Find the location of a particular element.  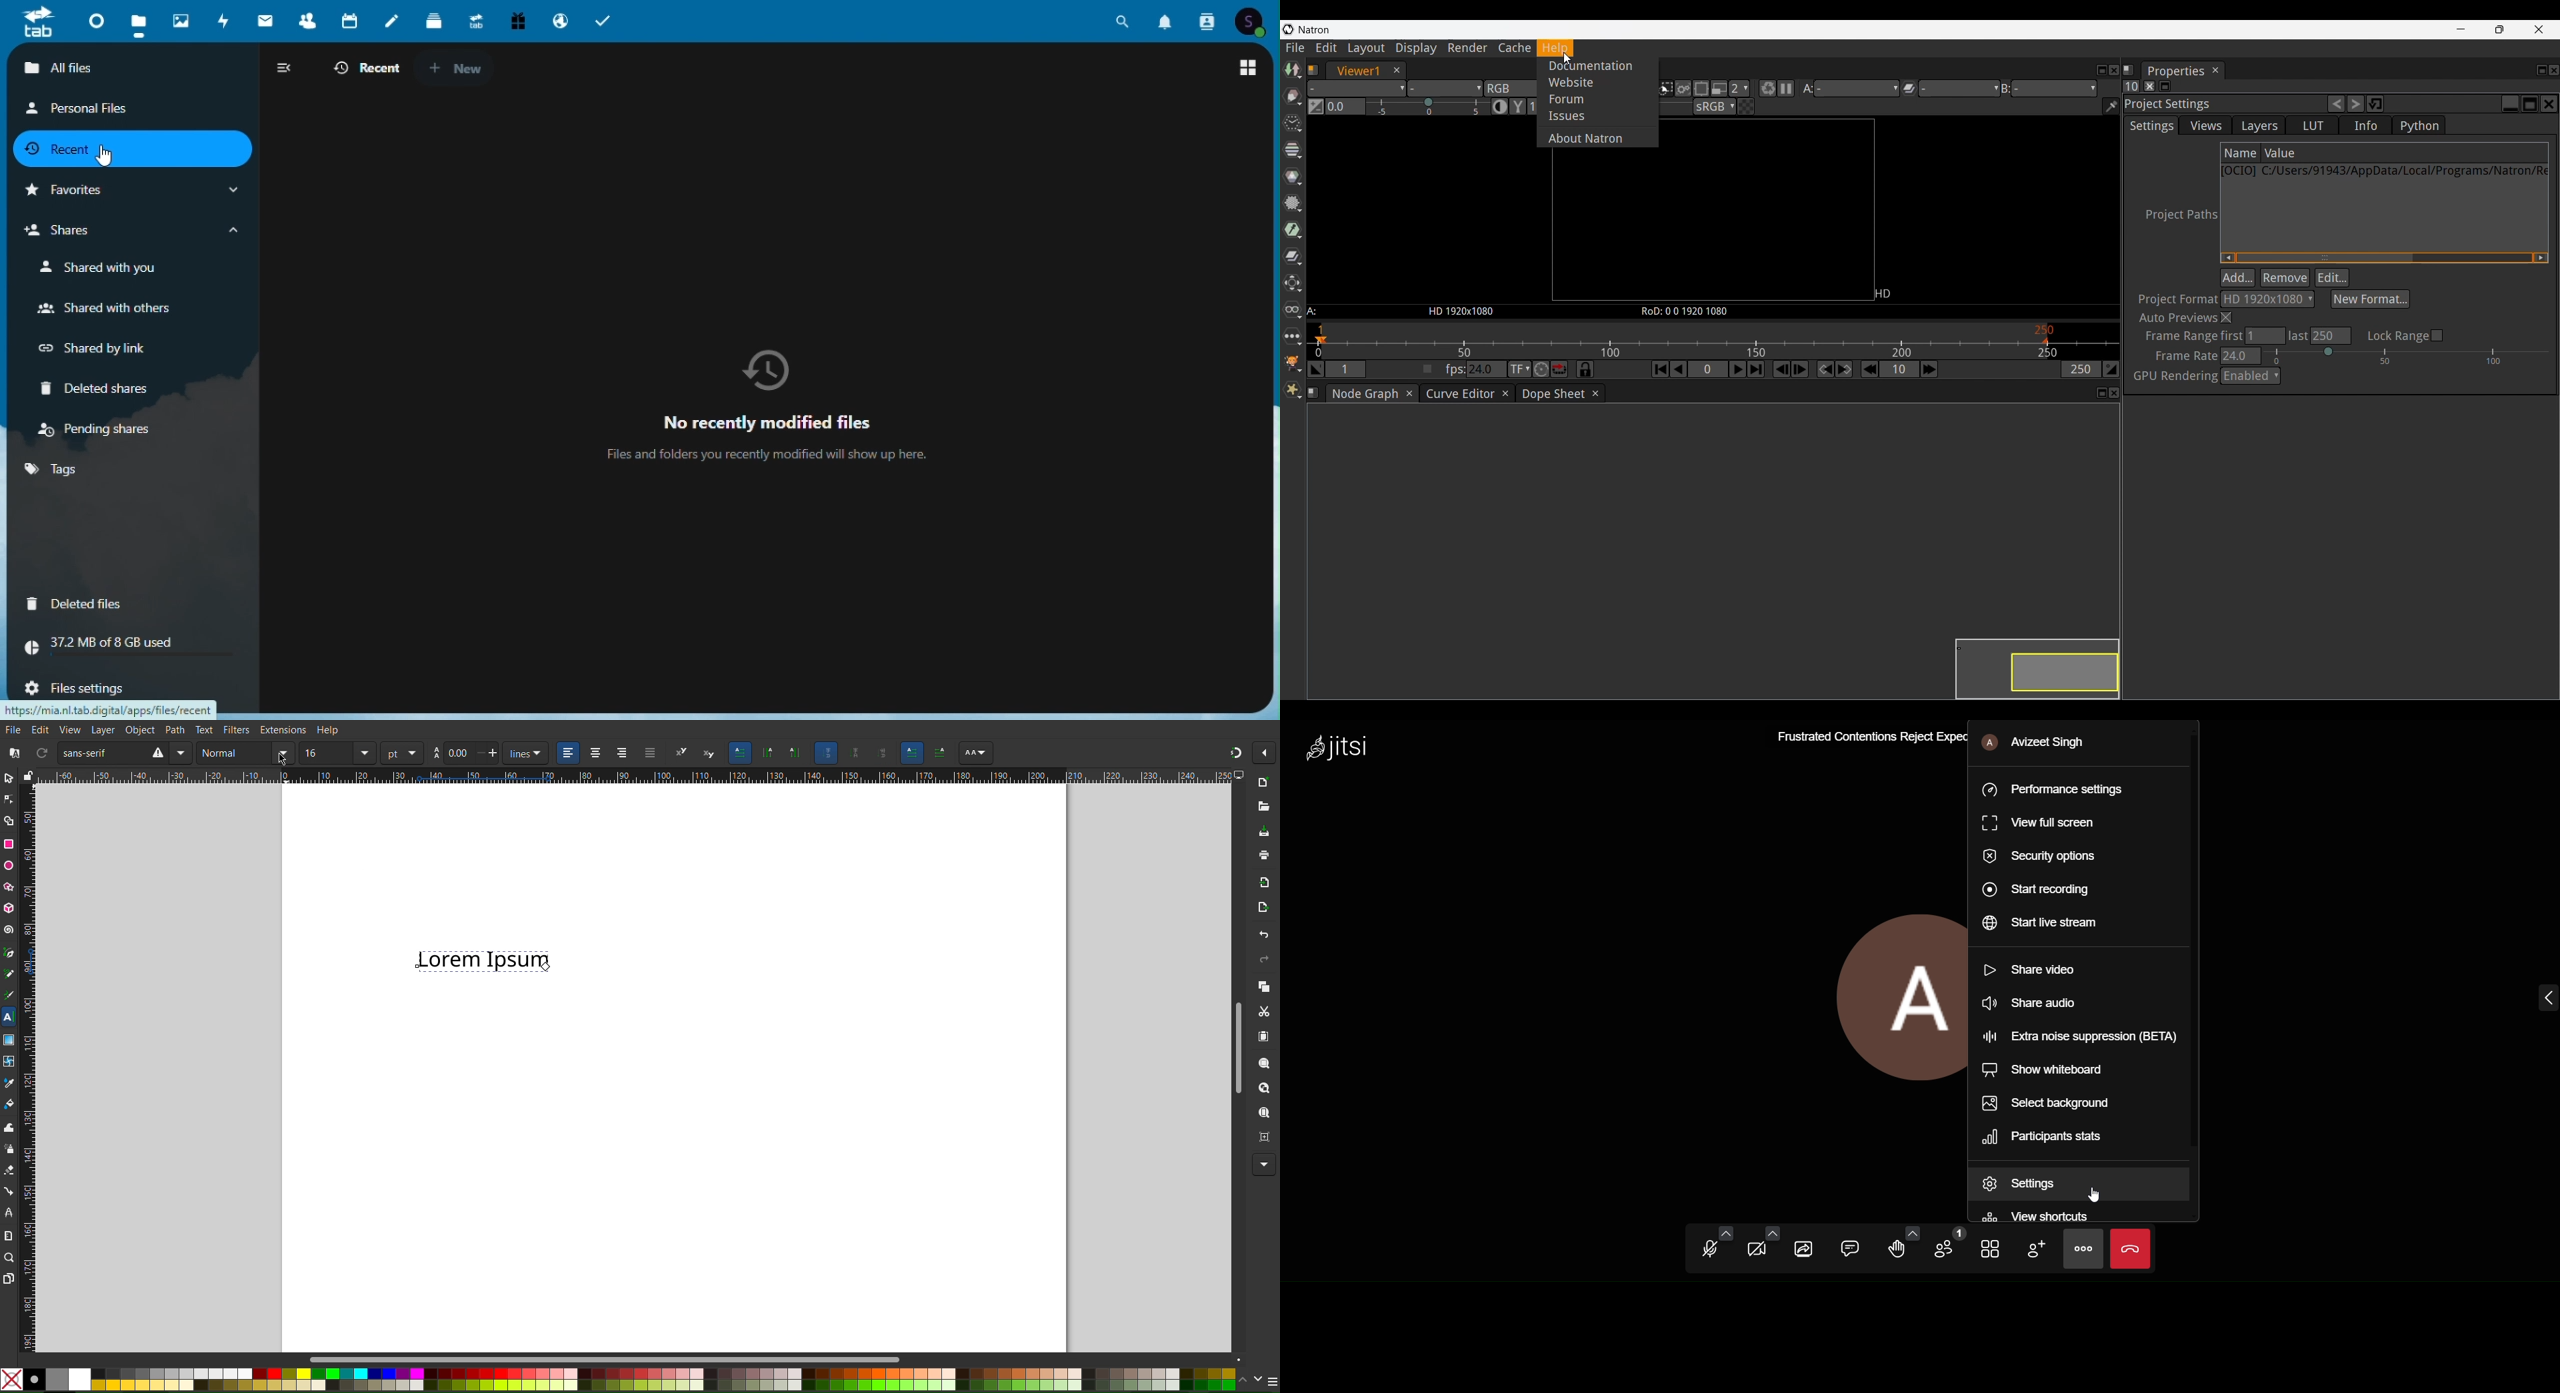

Dashboard is located at coordinates (94, 19).